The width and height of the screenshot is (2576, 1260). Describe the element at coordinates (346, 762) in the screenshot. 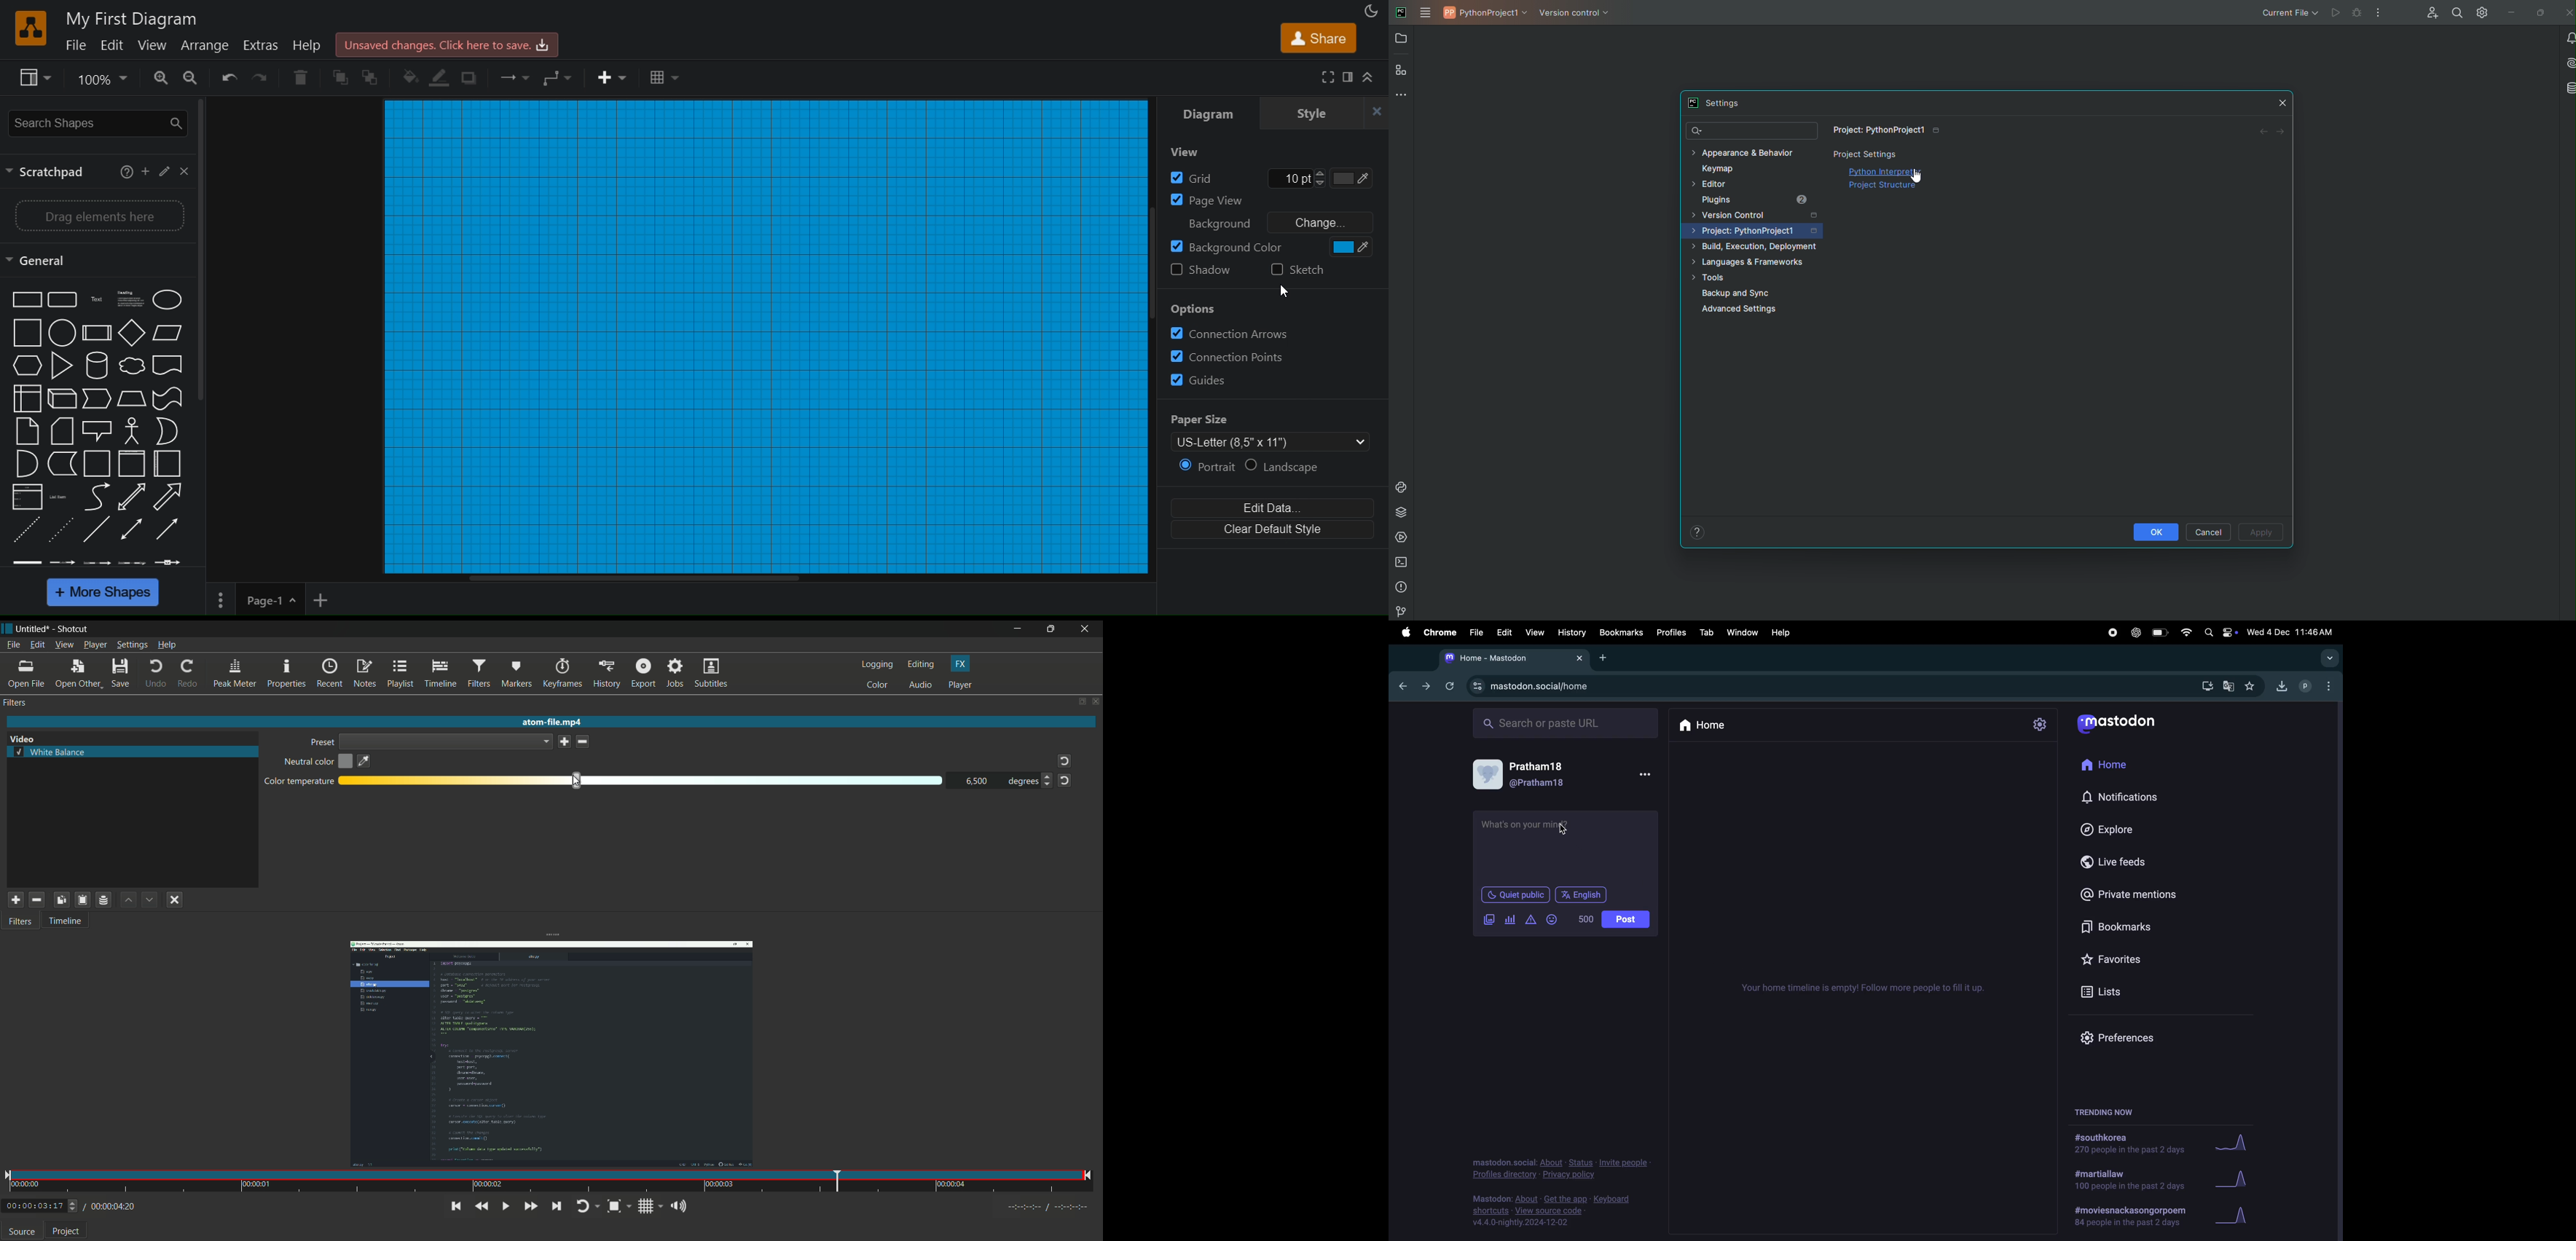

I see `open color dialog` at that location.